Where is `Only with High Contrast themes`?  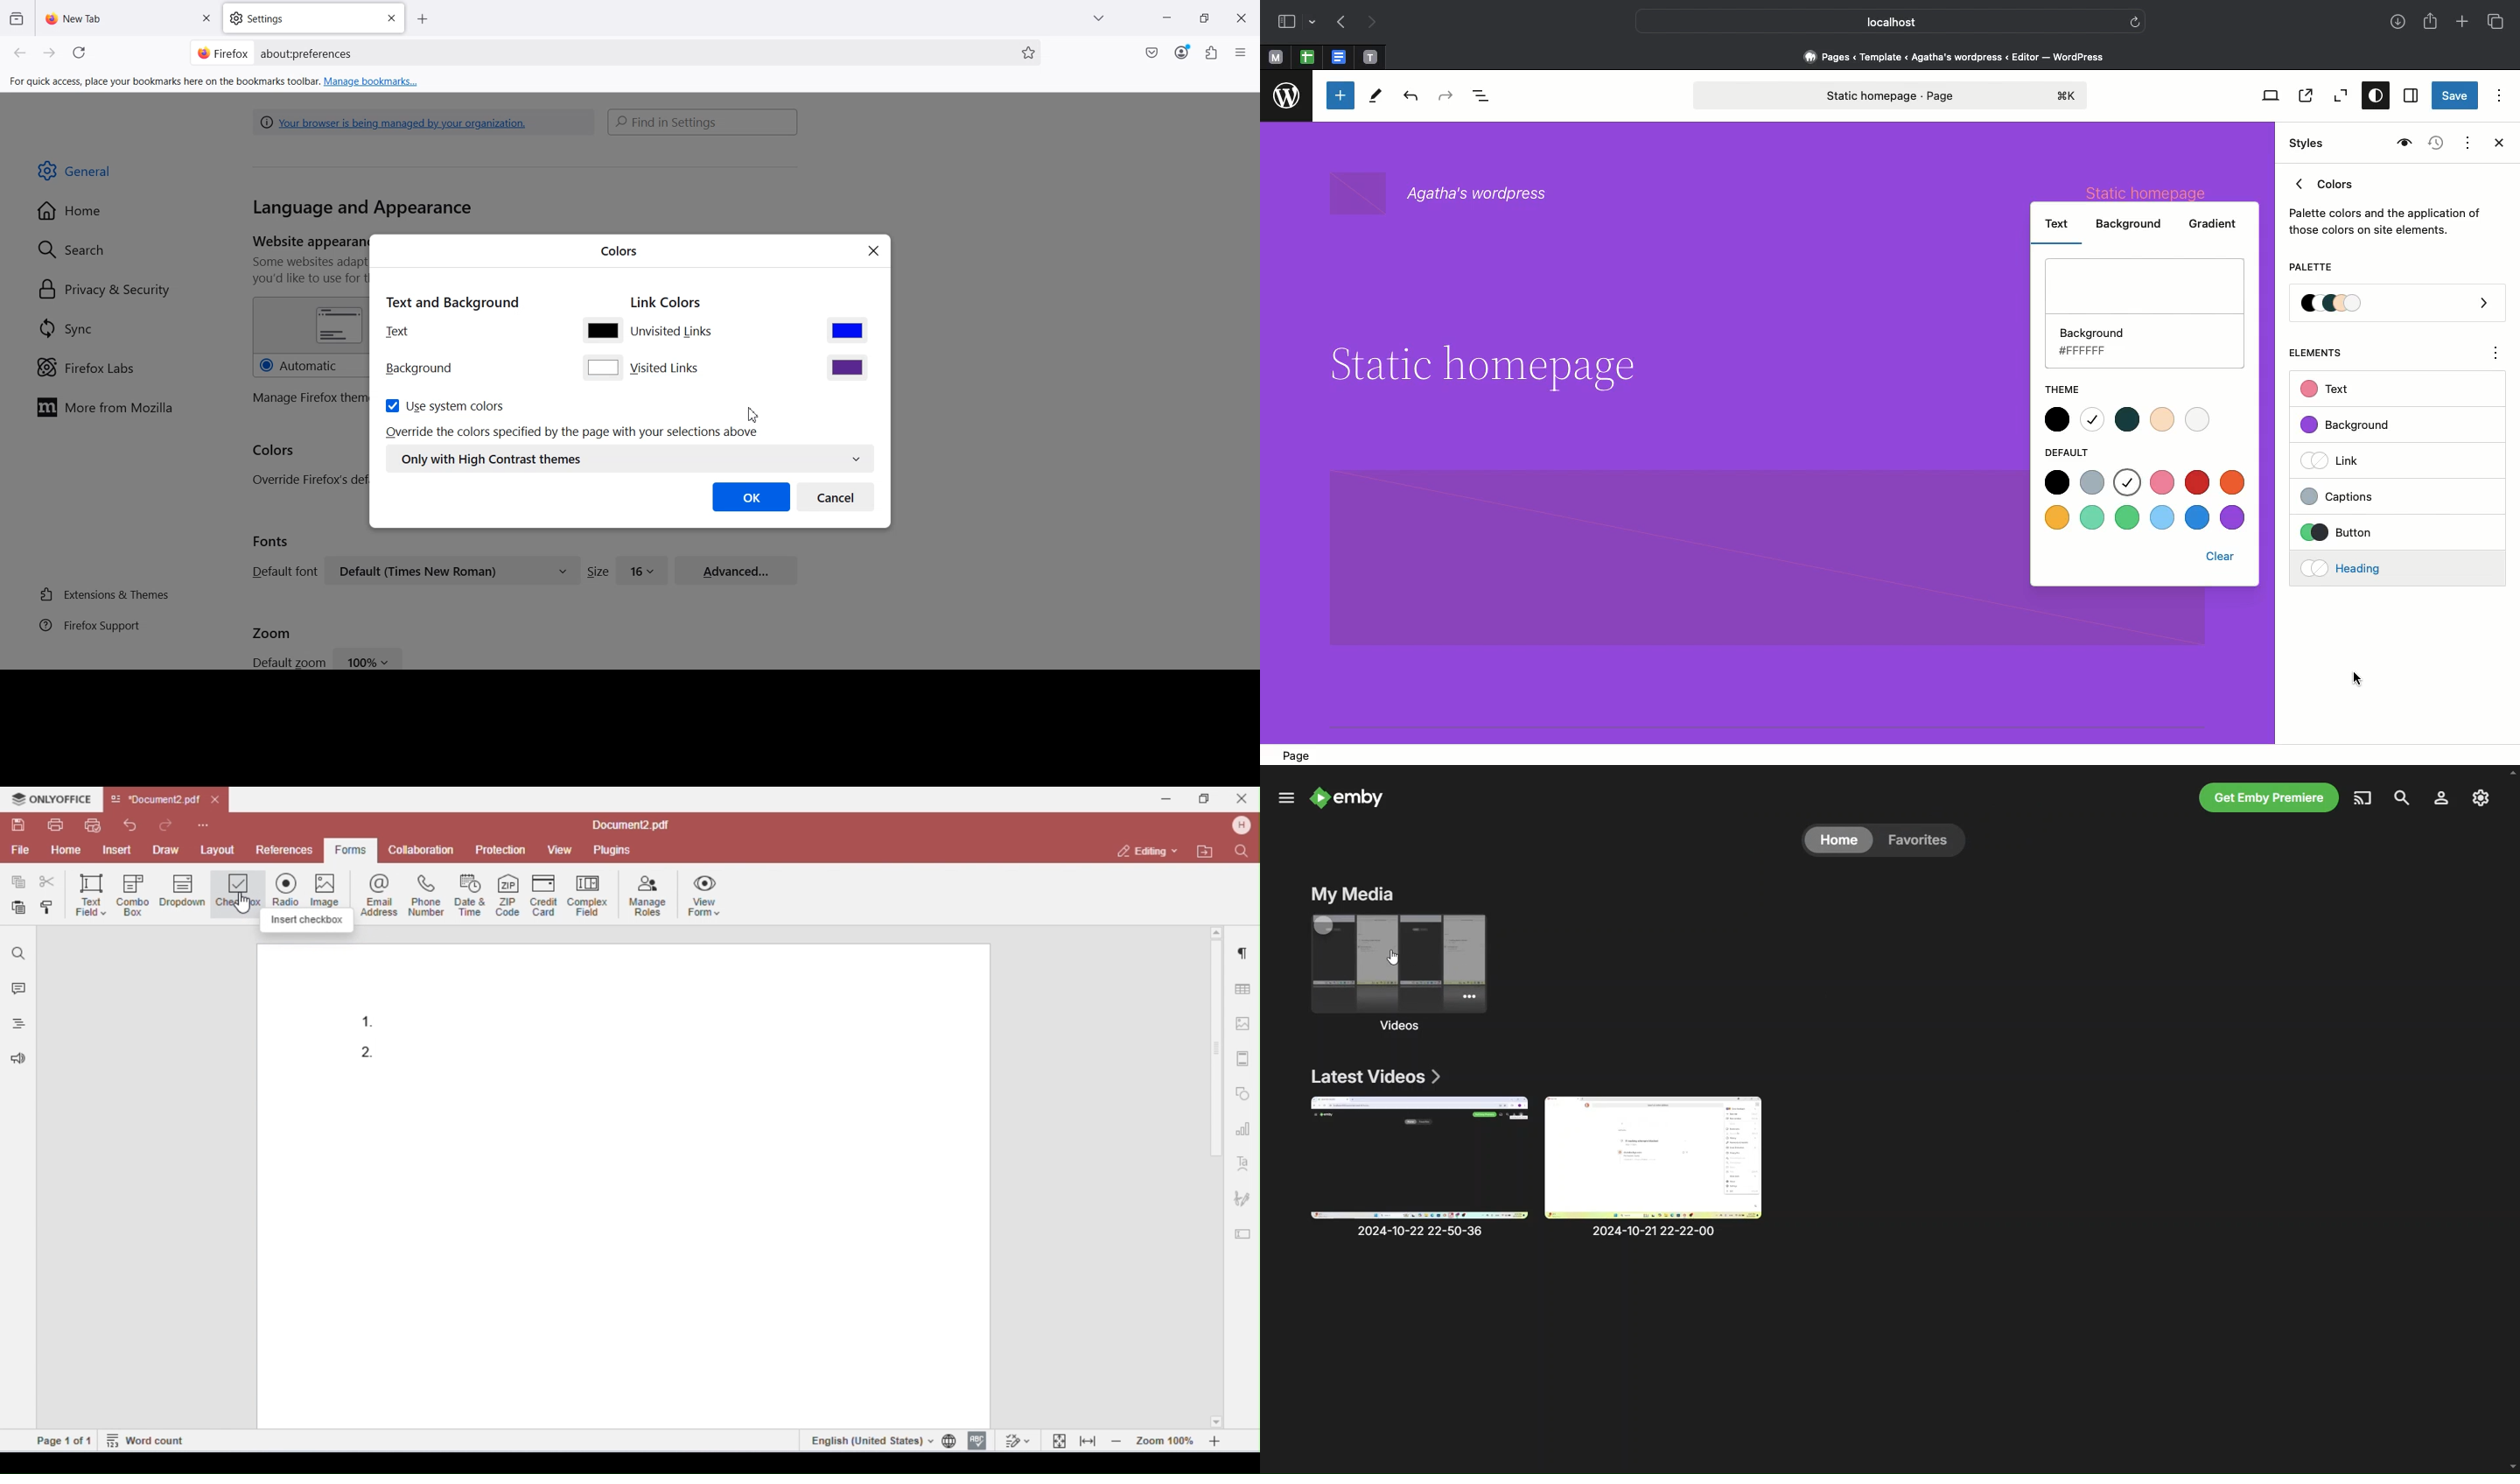 Only with High Contrast themes is located at coordinates (629, 459).